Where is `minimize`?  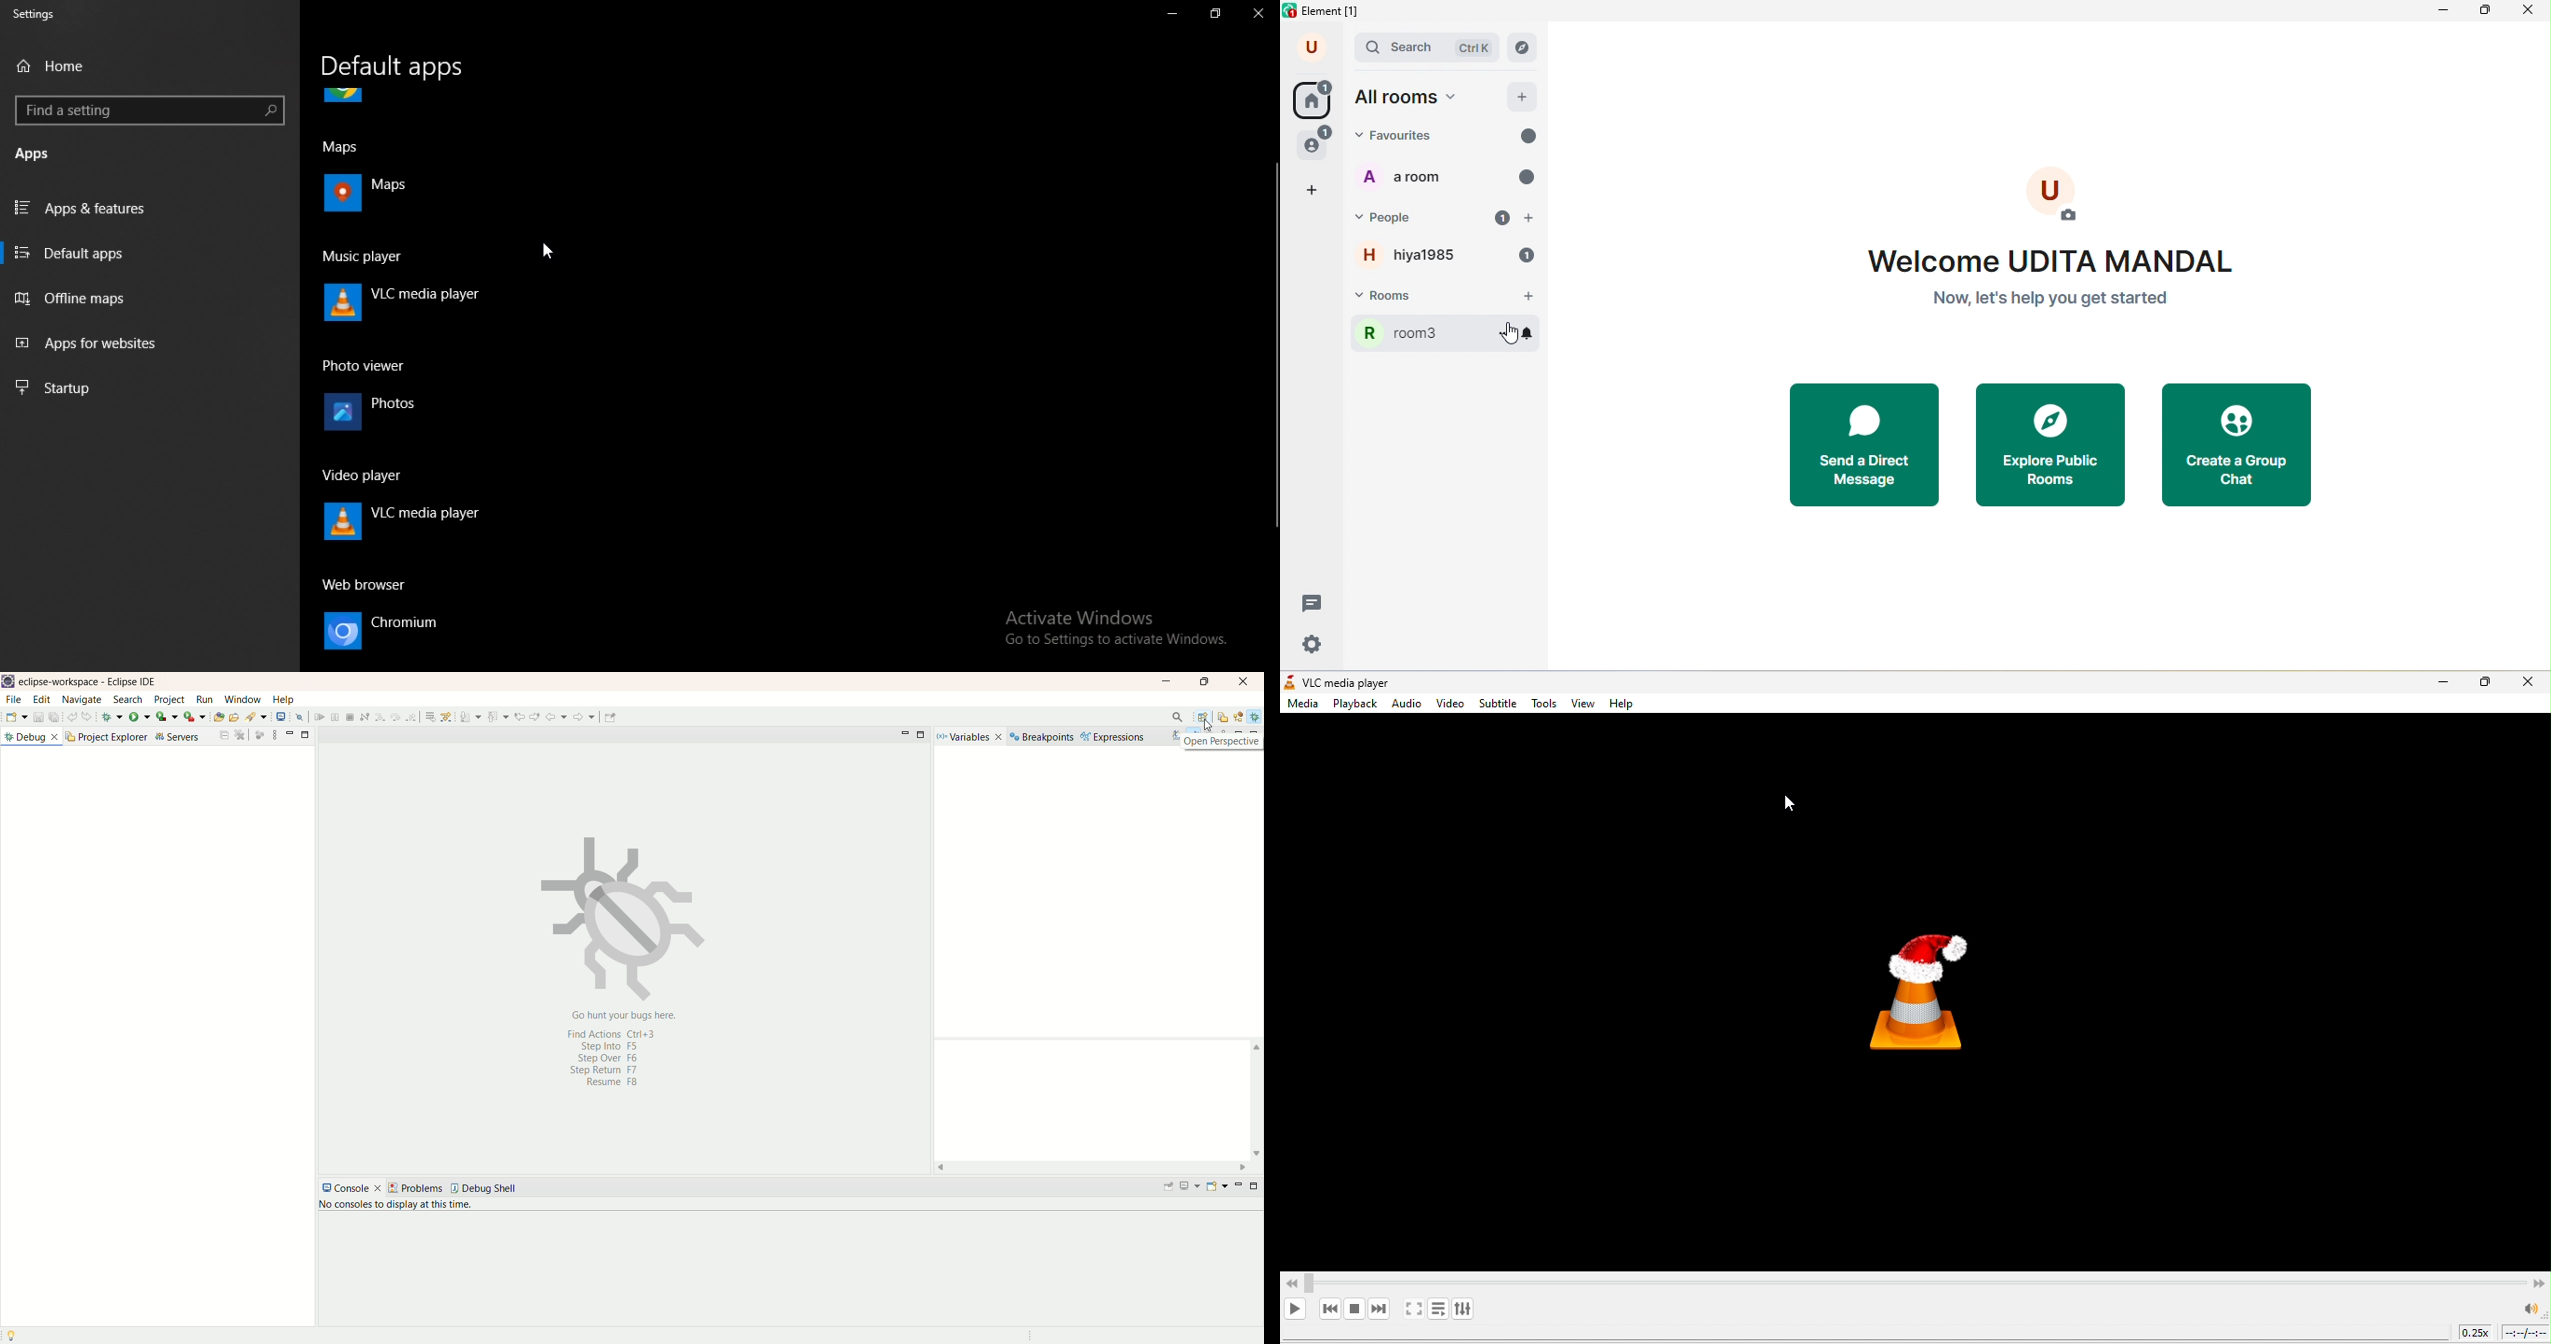 minimize is located at coordinates (291, 733).